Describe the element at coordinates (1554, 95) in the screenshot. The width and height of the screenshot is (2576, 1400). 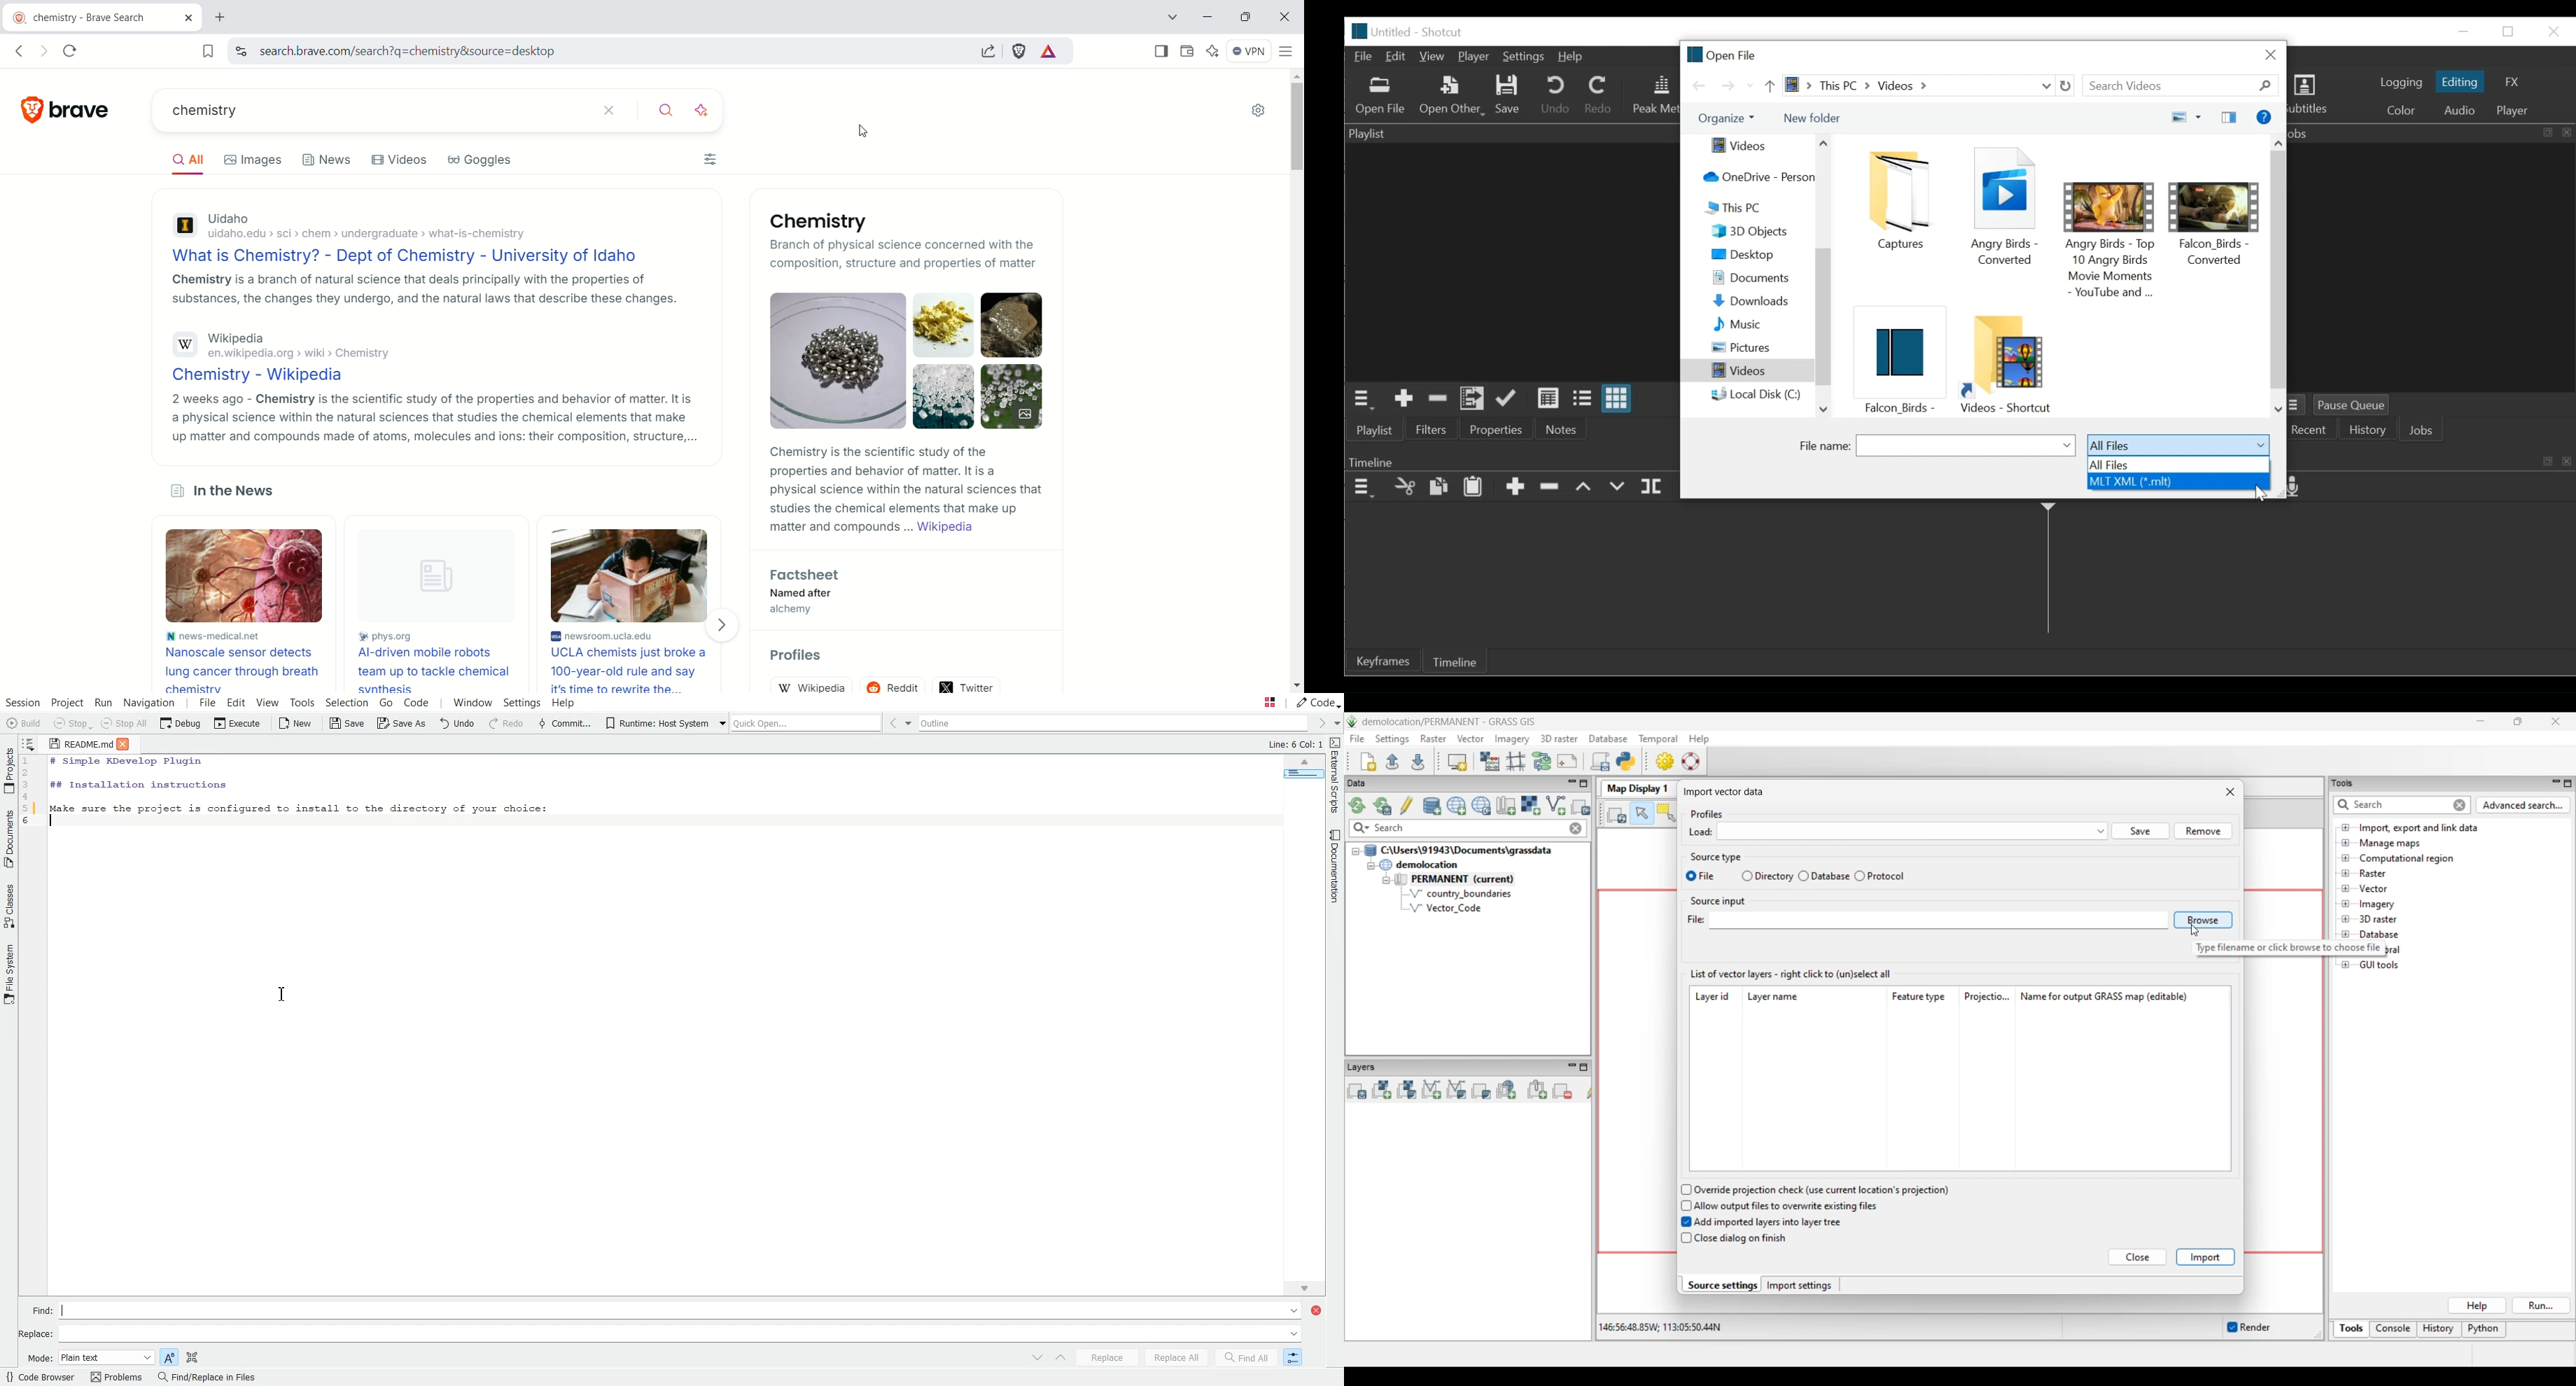
I see `Undo` at that location.